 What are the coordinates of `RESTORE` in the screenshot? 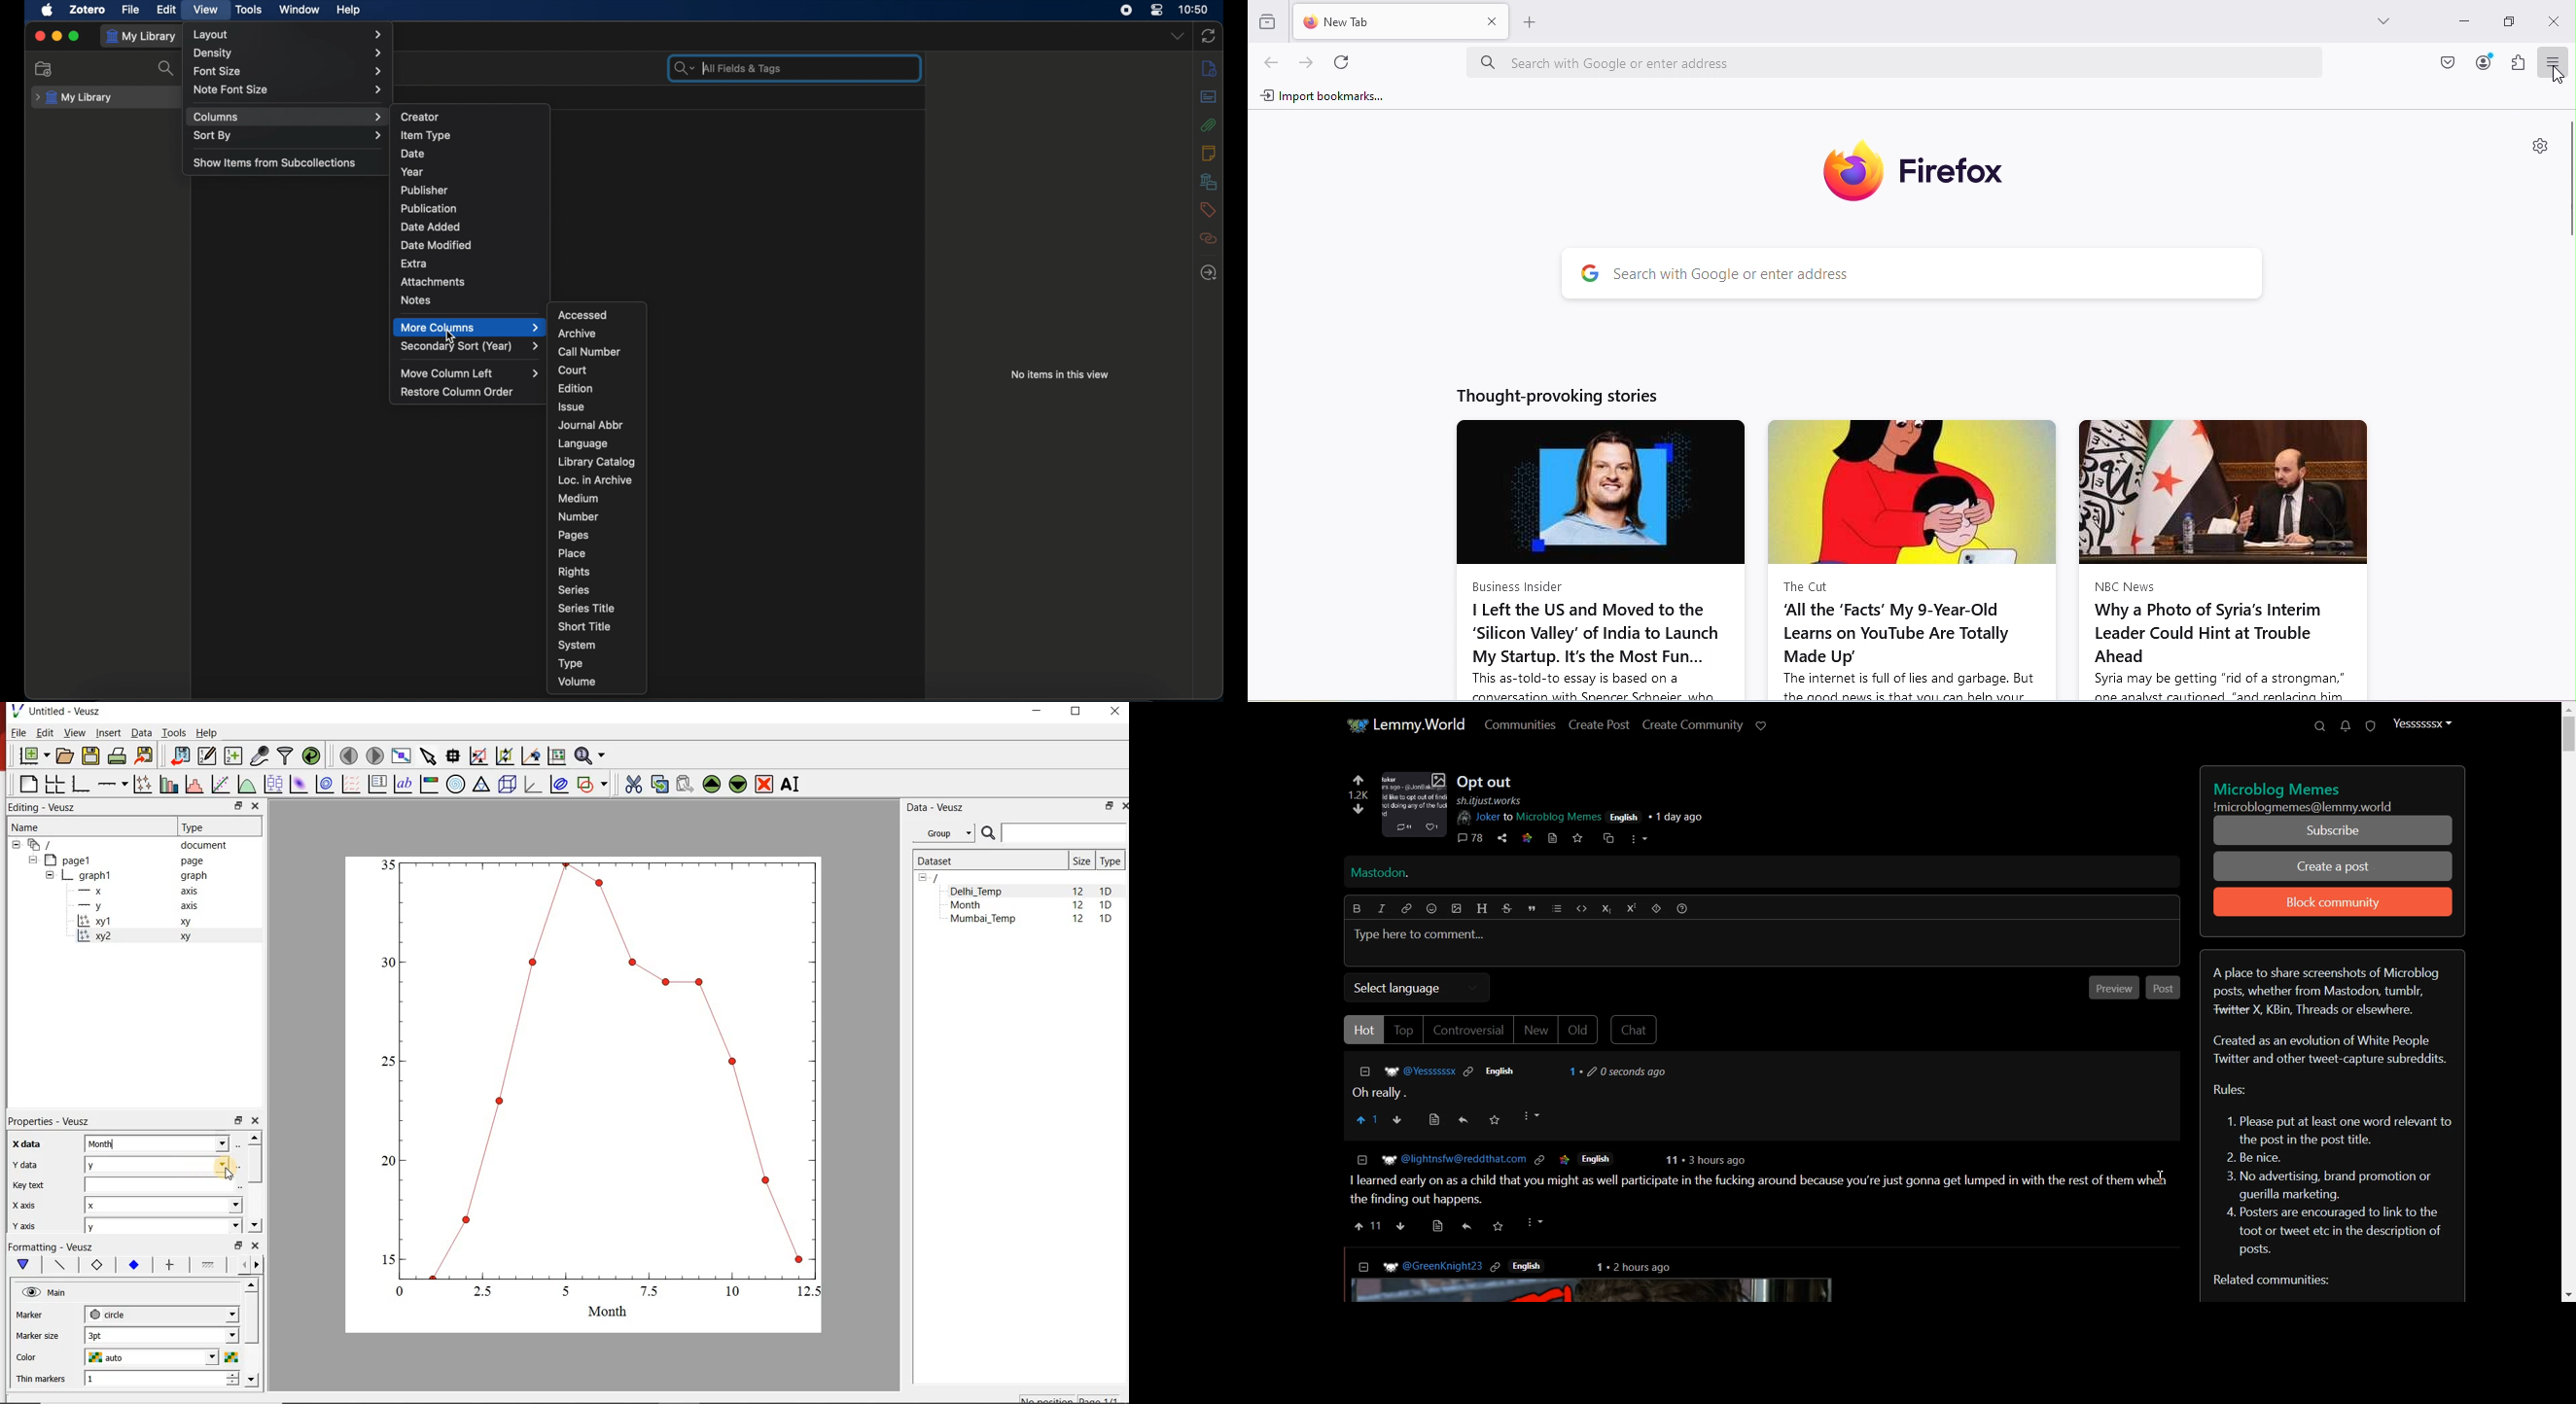 It's located at (1110, 806).